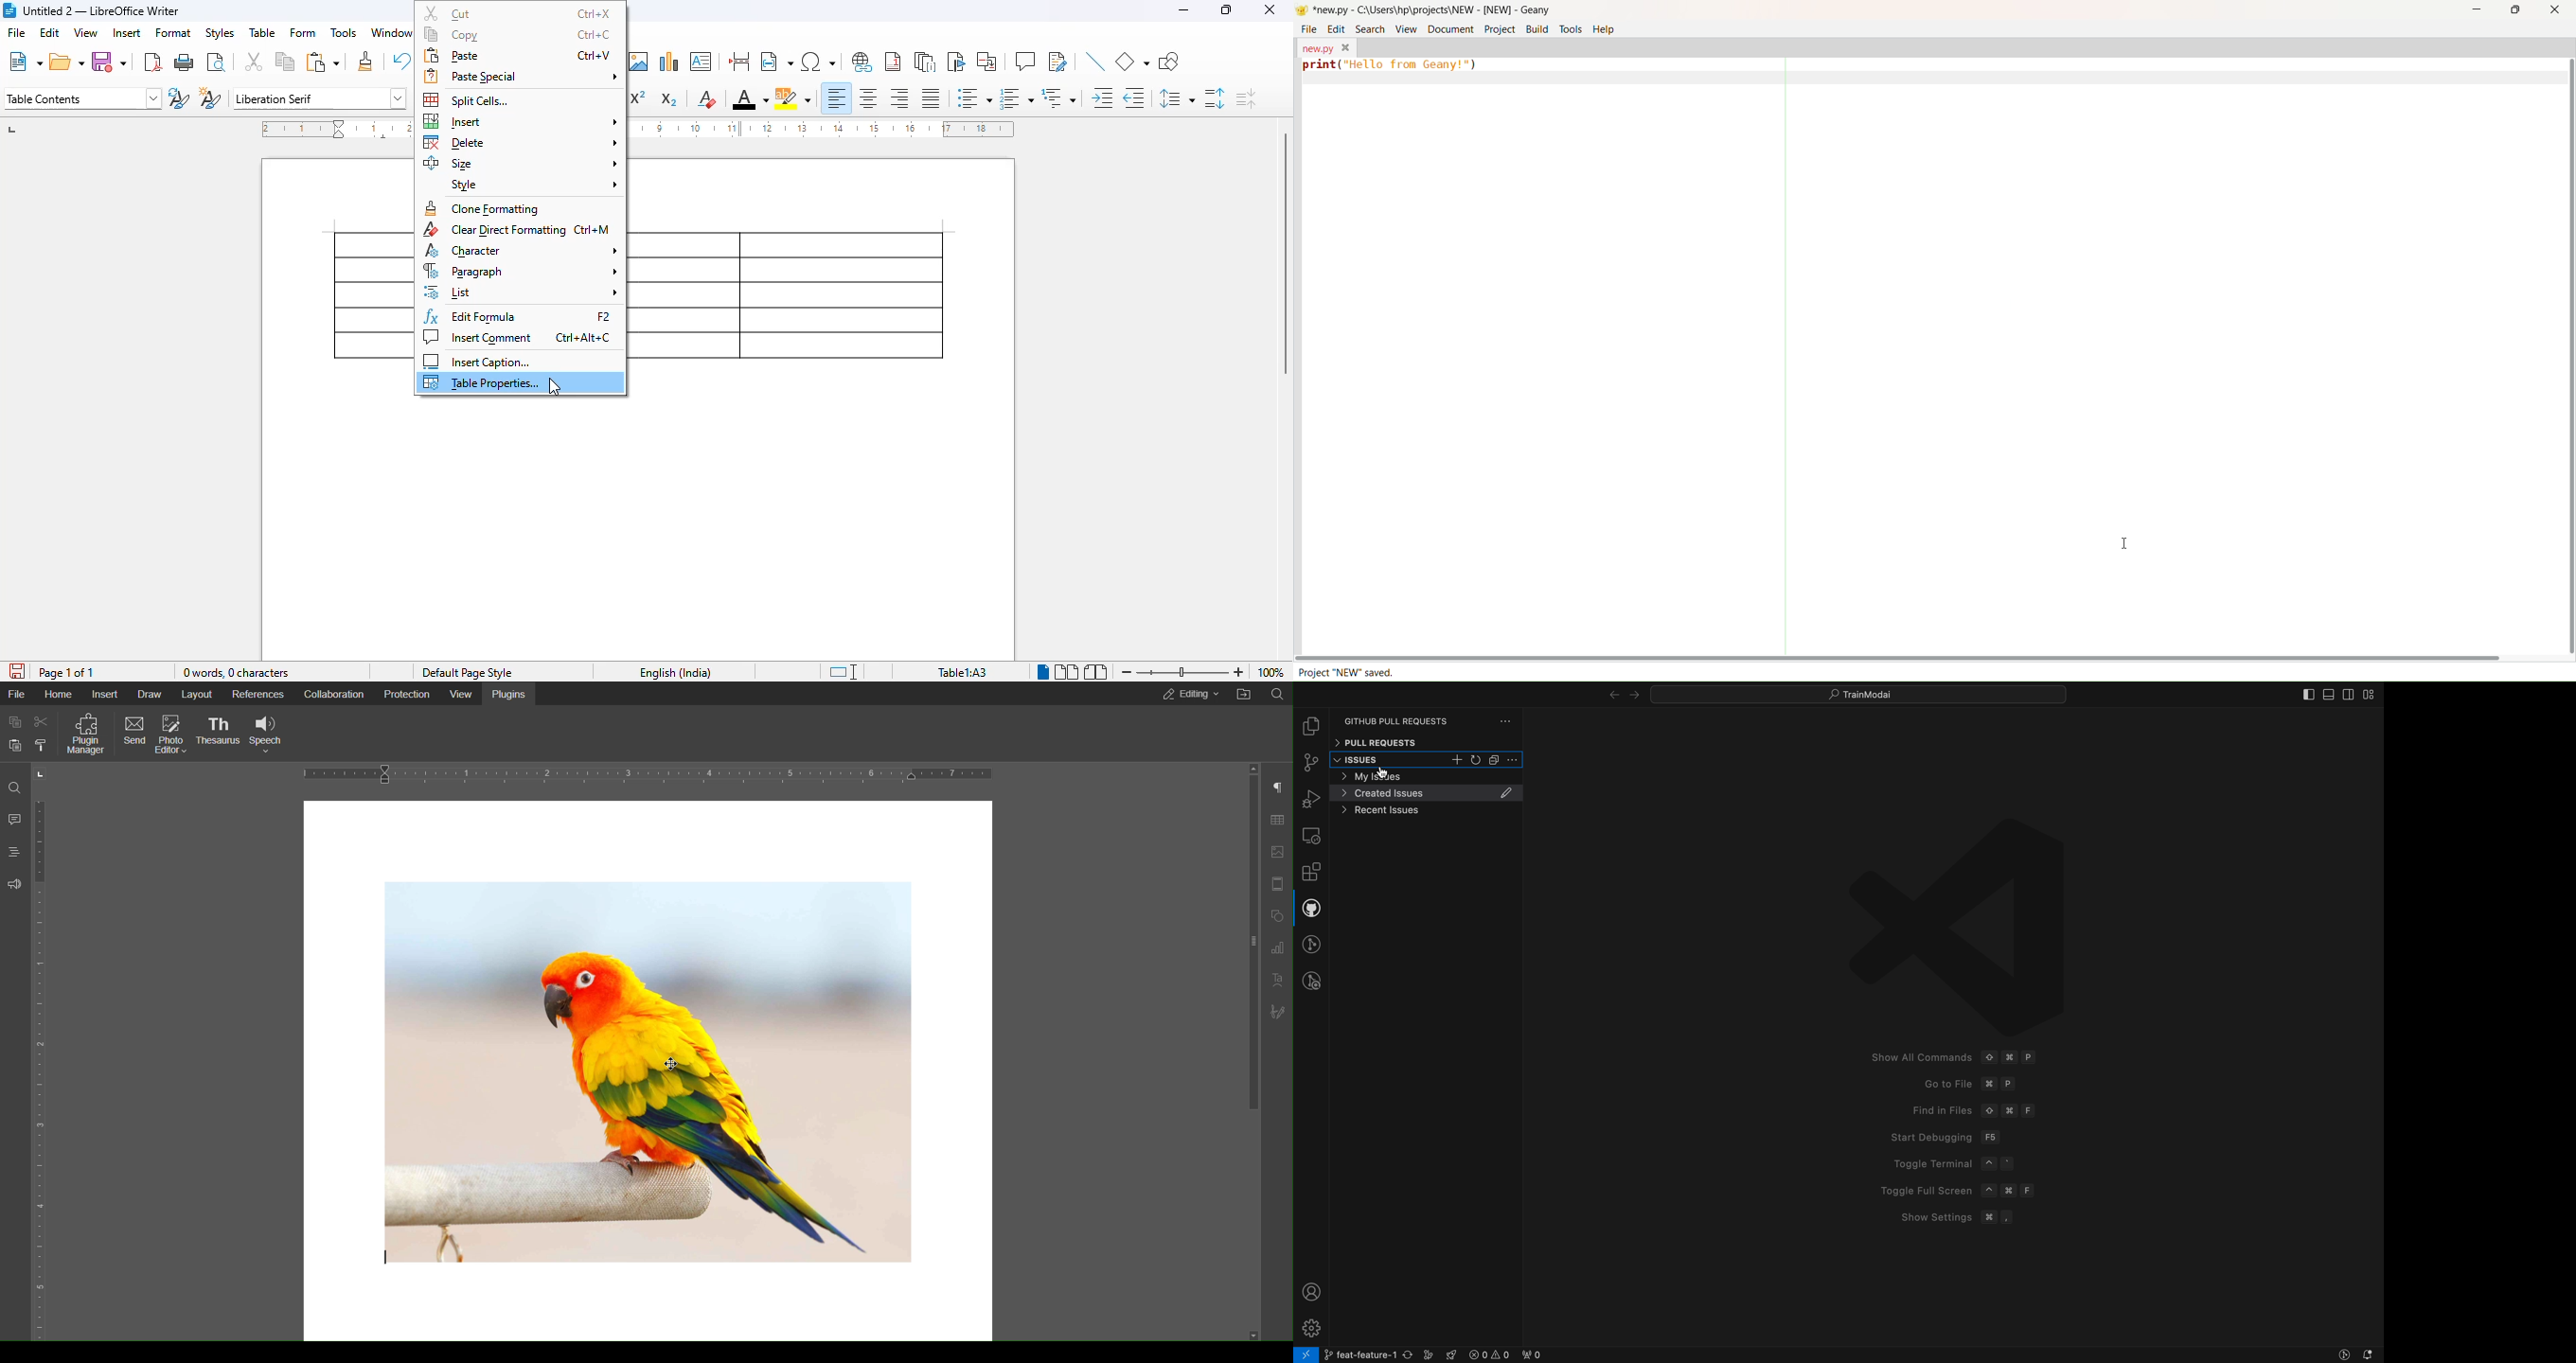  What do you see at coordinates (186, 62) in the screenshot?
I see `print` at bounding box center [186, 62].